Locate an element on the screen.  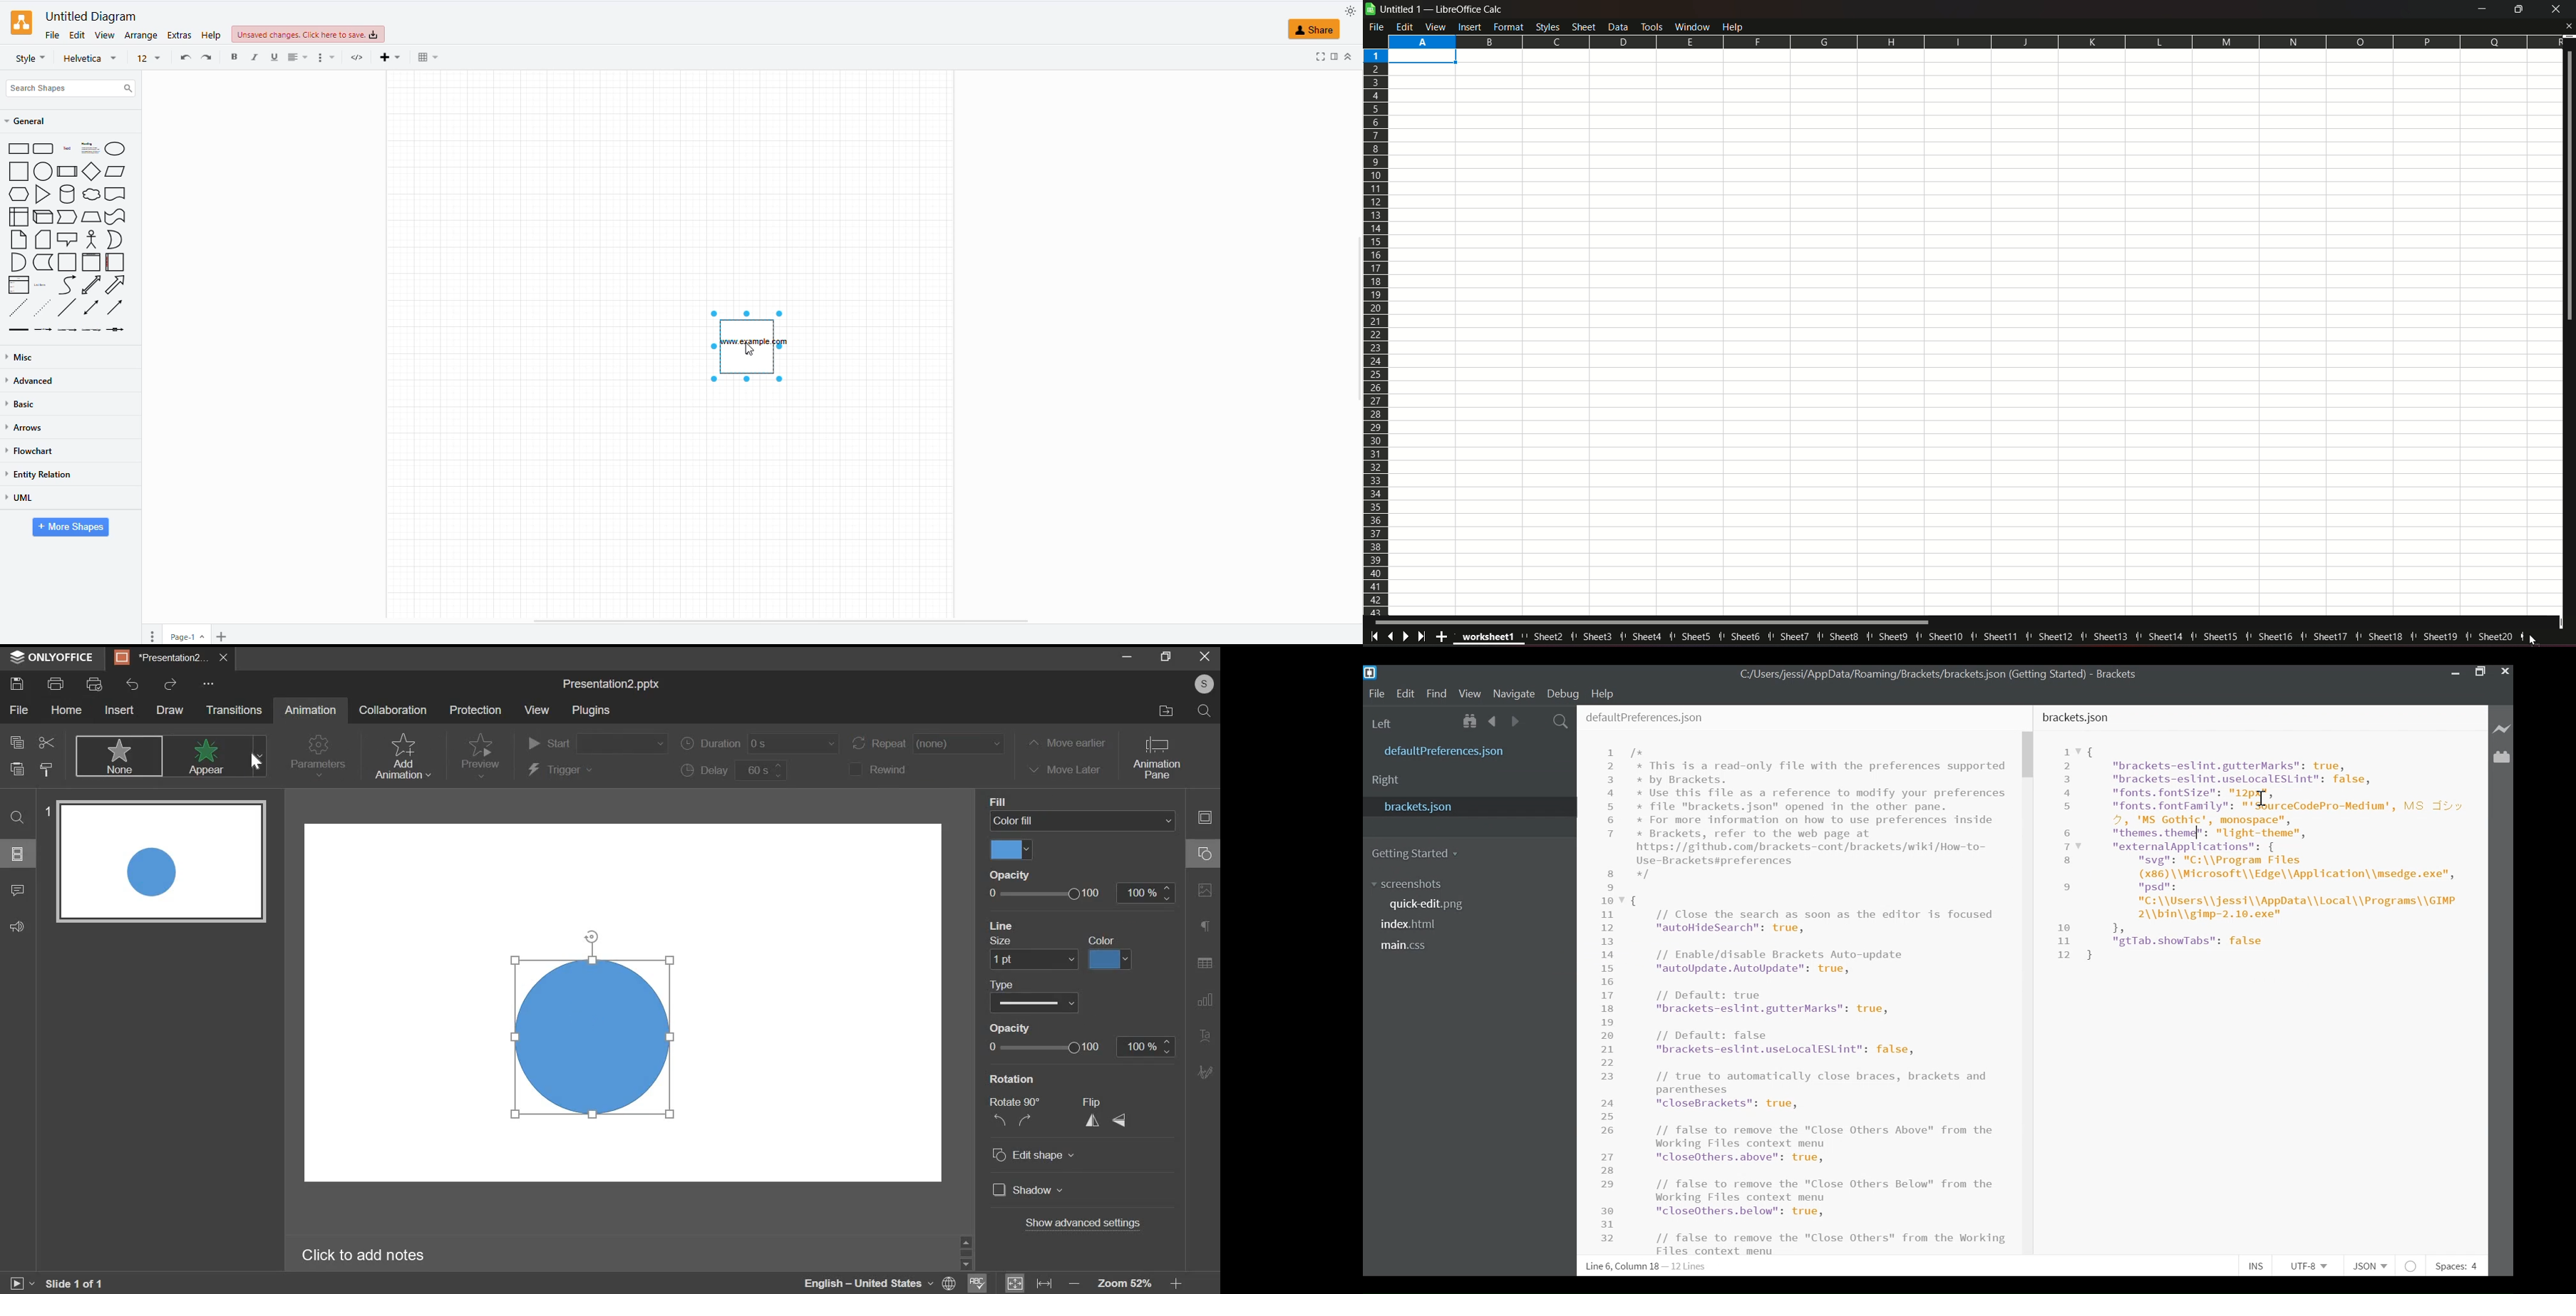
horizontal container is located at coordinates (114, 262).